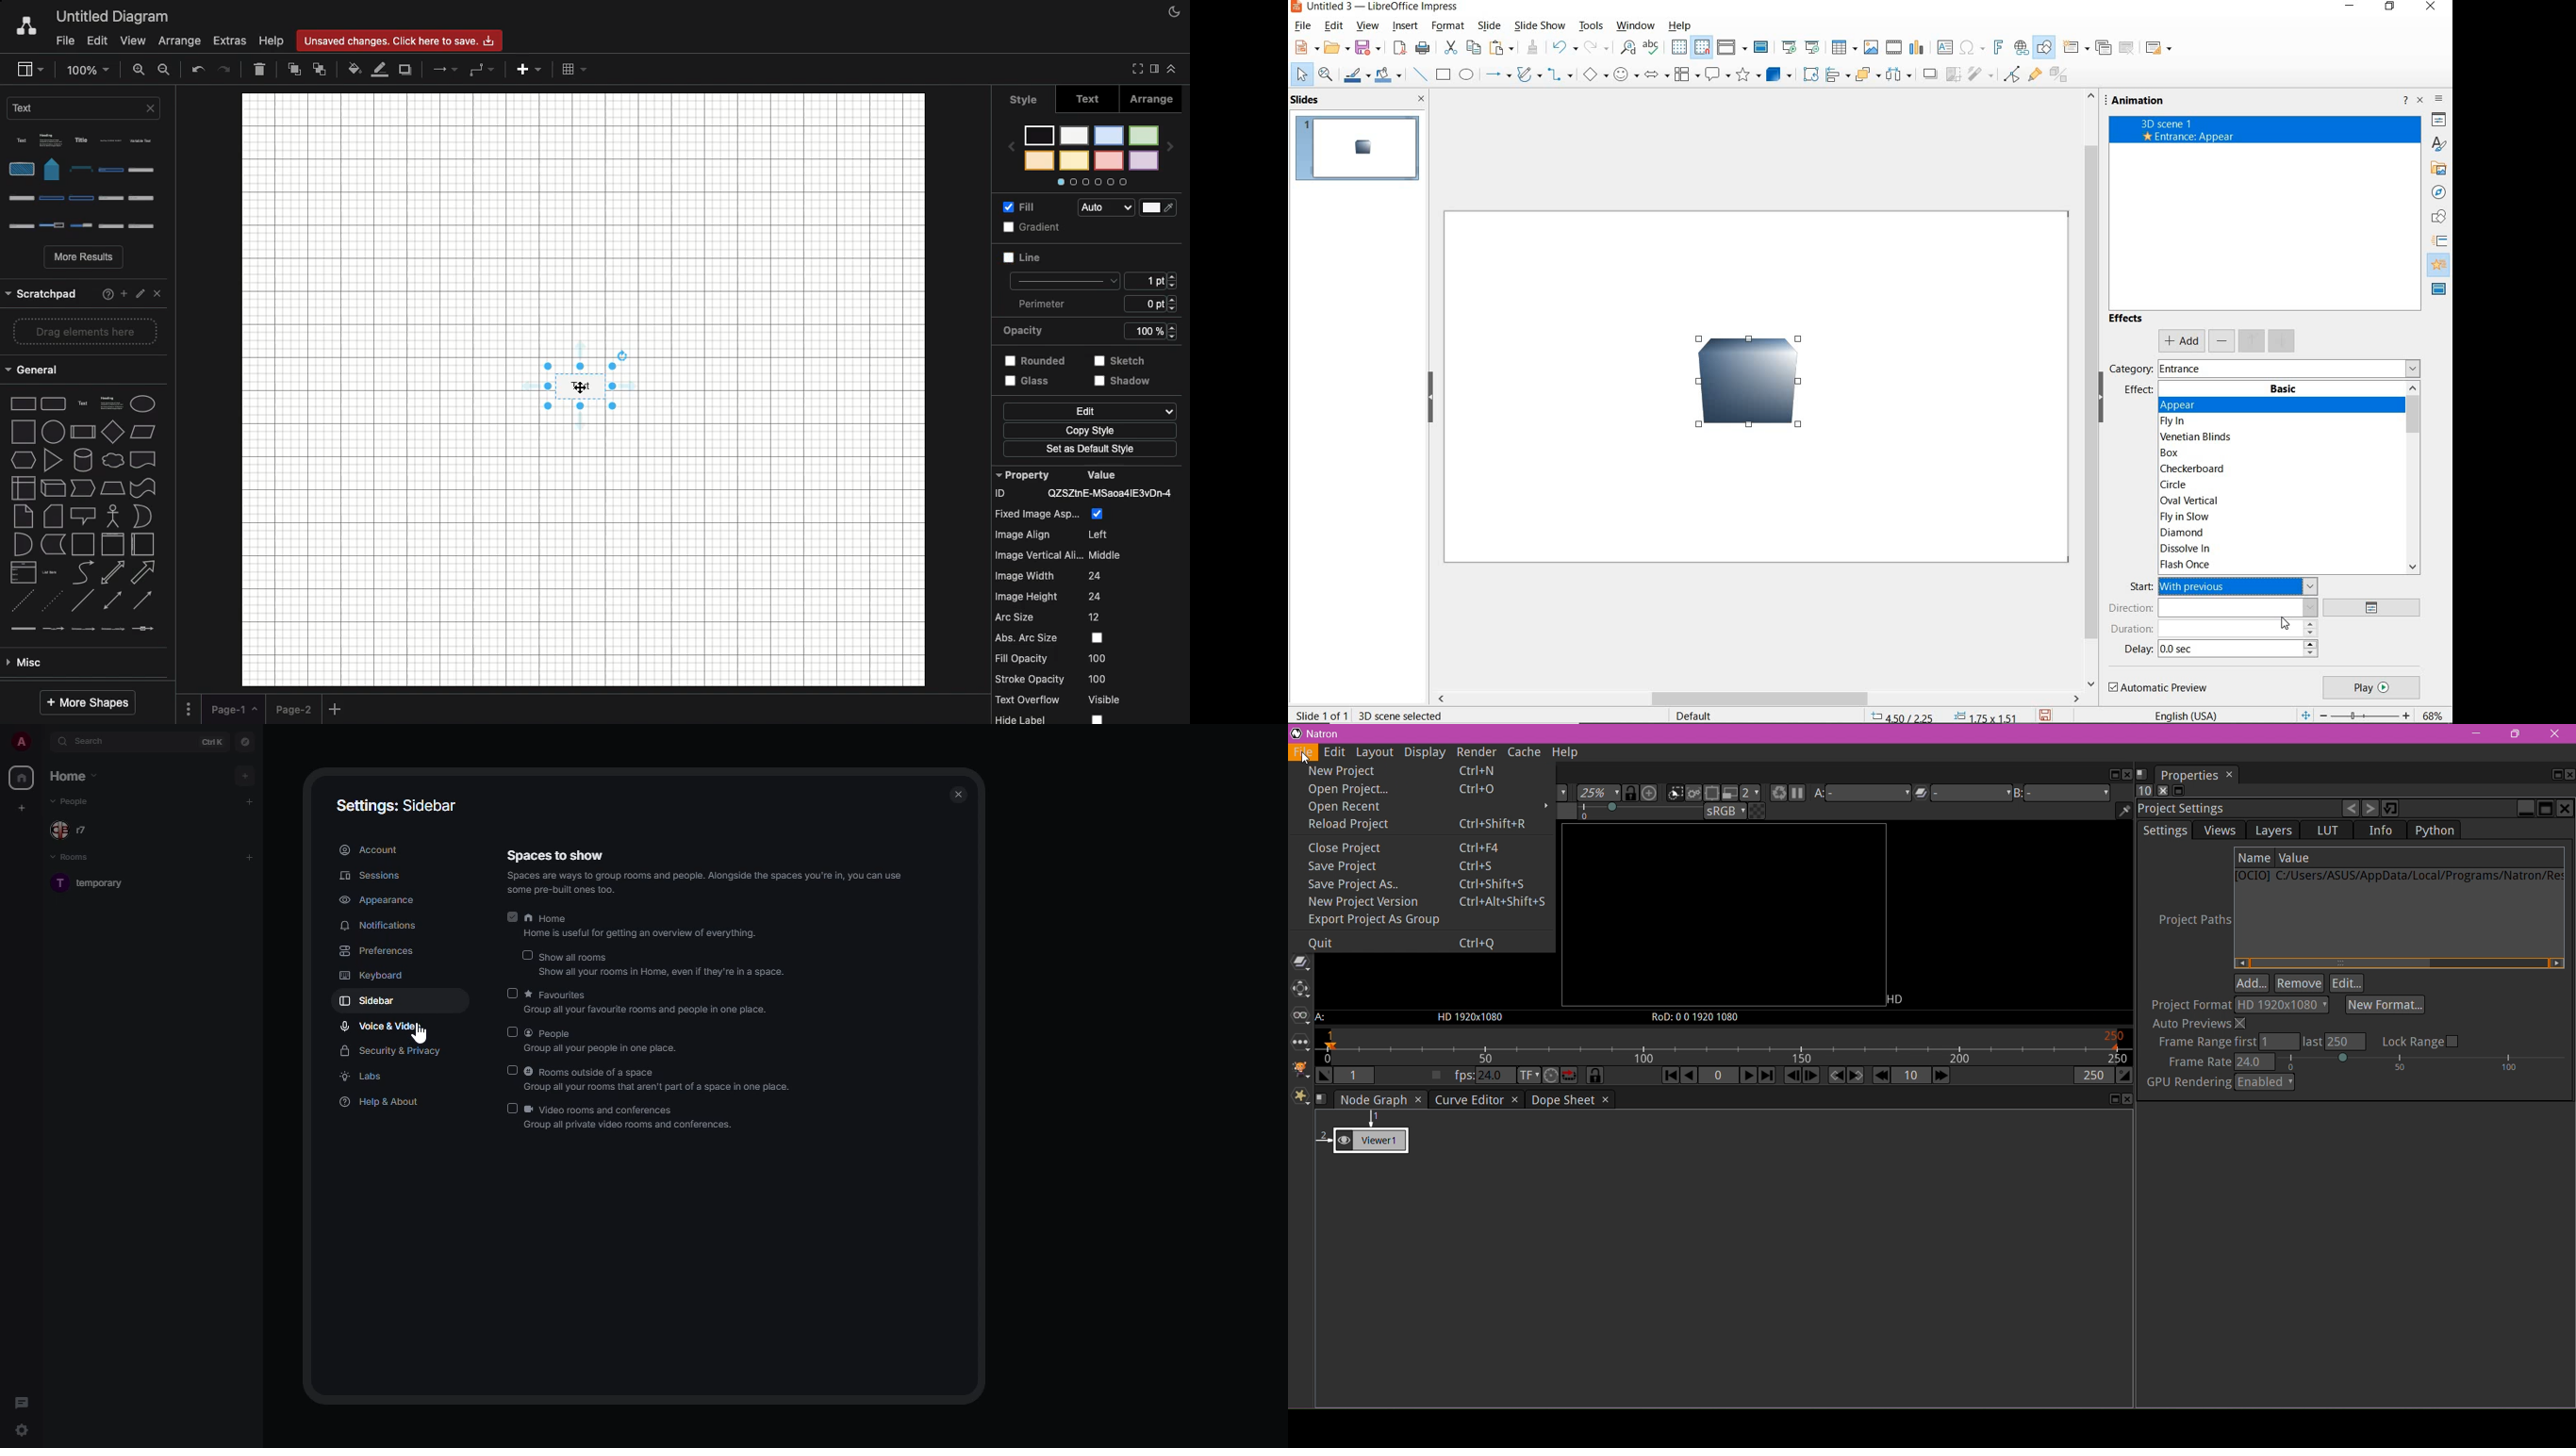 The height and width of the screenshot is (1456, 2576). Describe the element at coordinates (1129, 205) in the screenshot. I see `Audio` at that location.